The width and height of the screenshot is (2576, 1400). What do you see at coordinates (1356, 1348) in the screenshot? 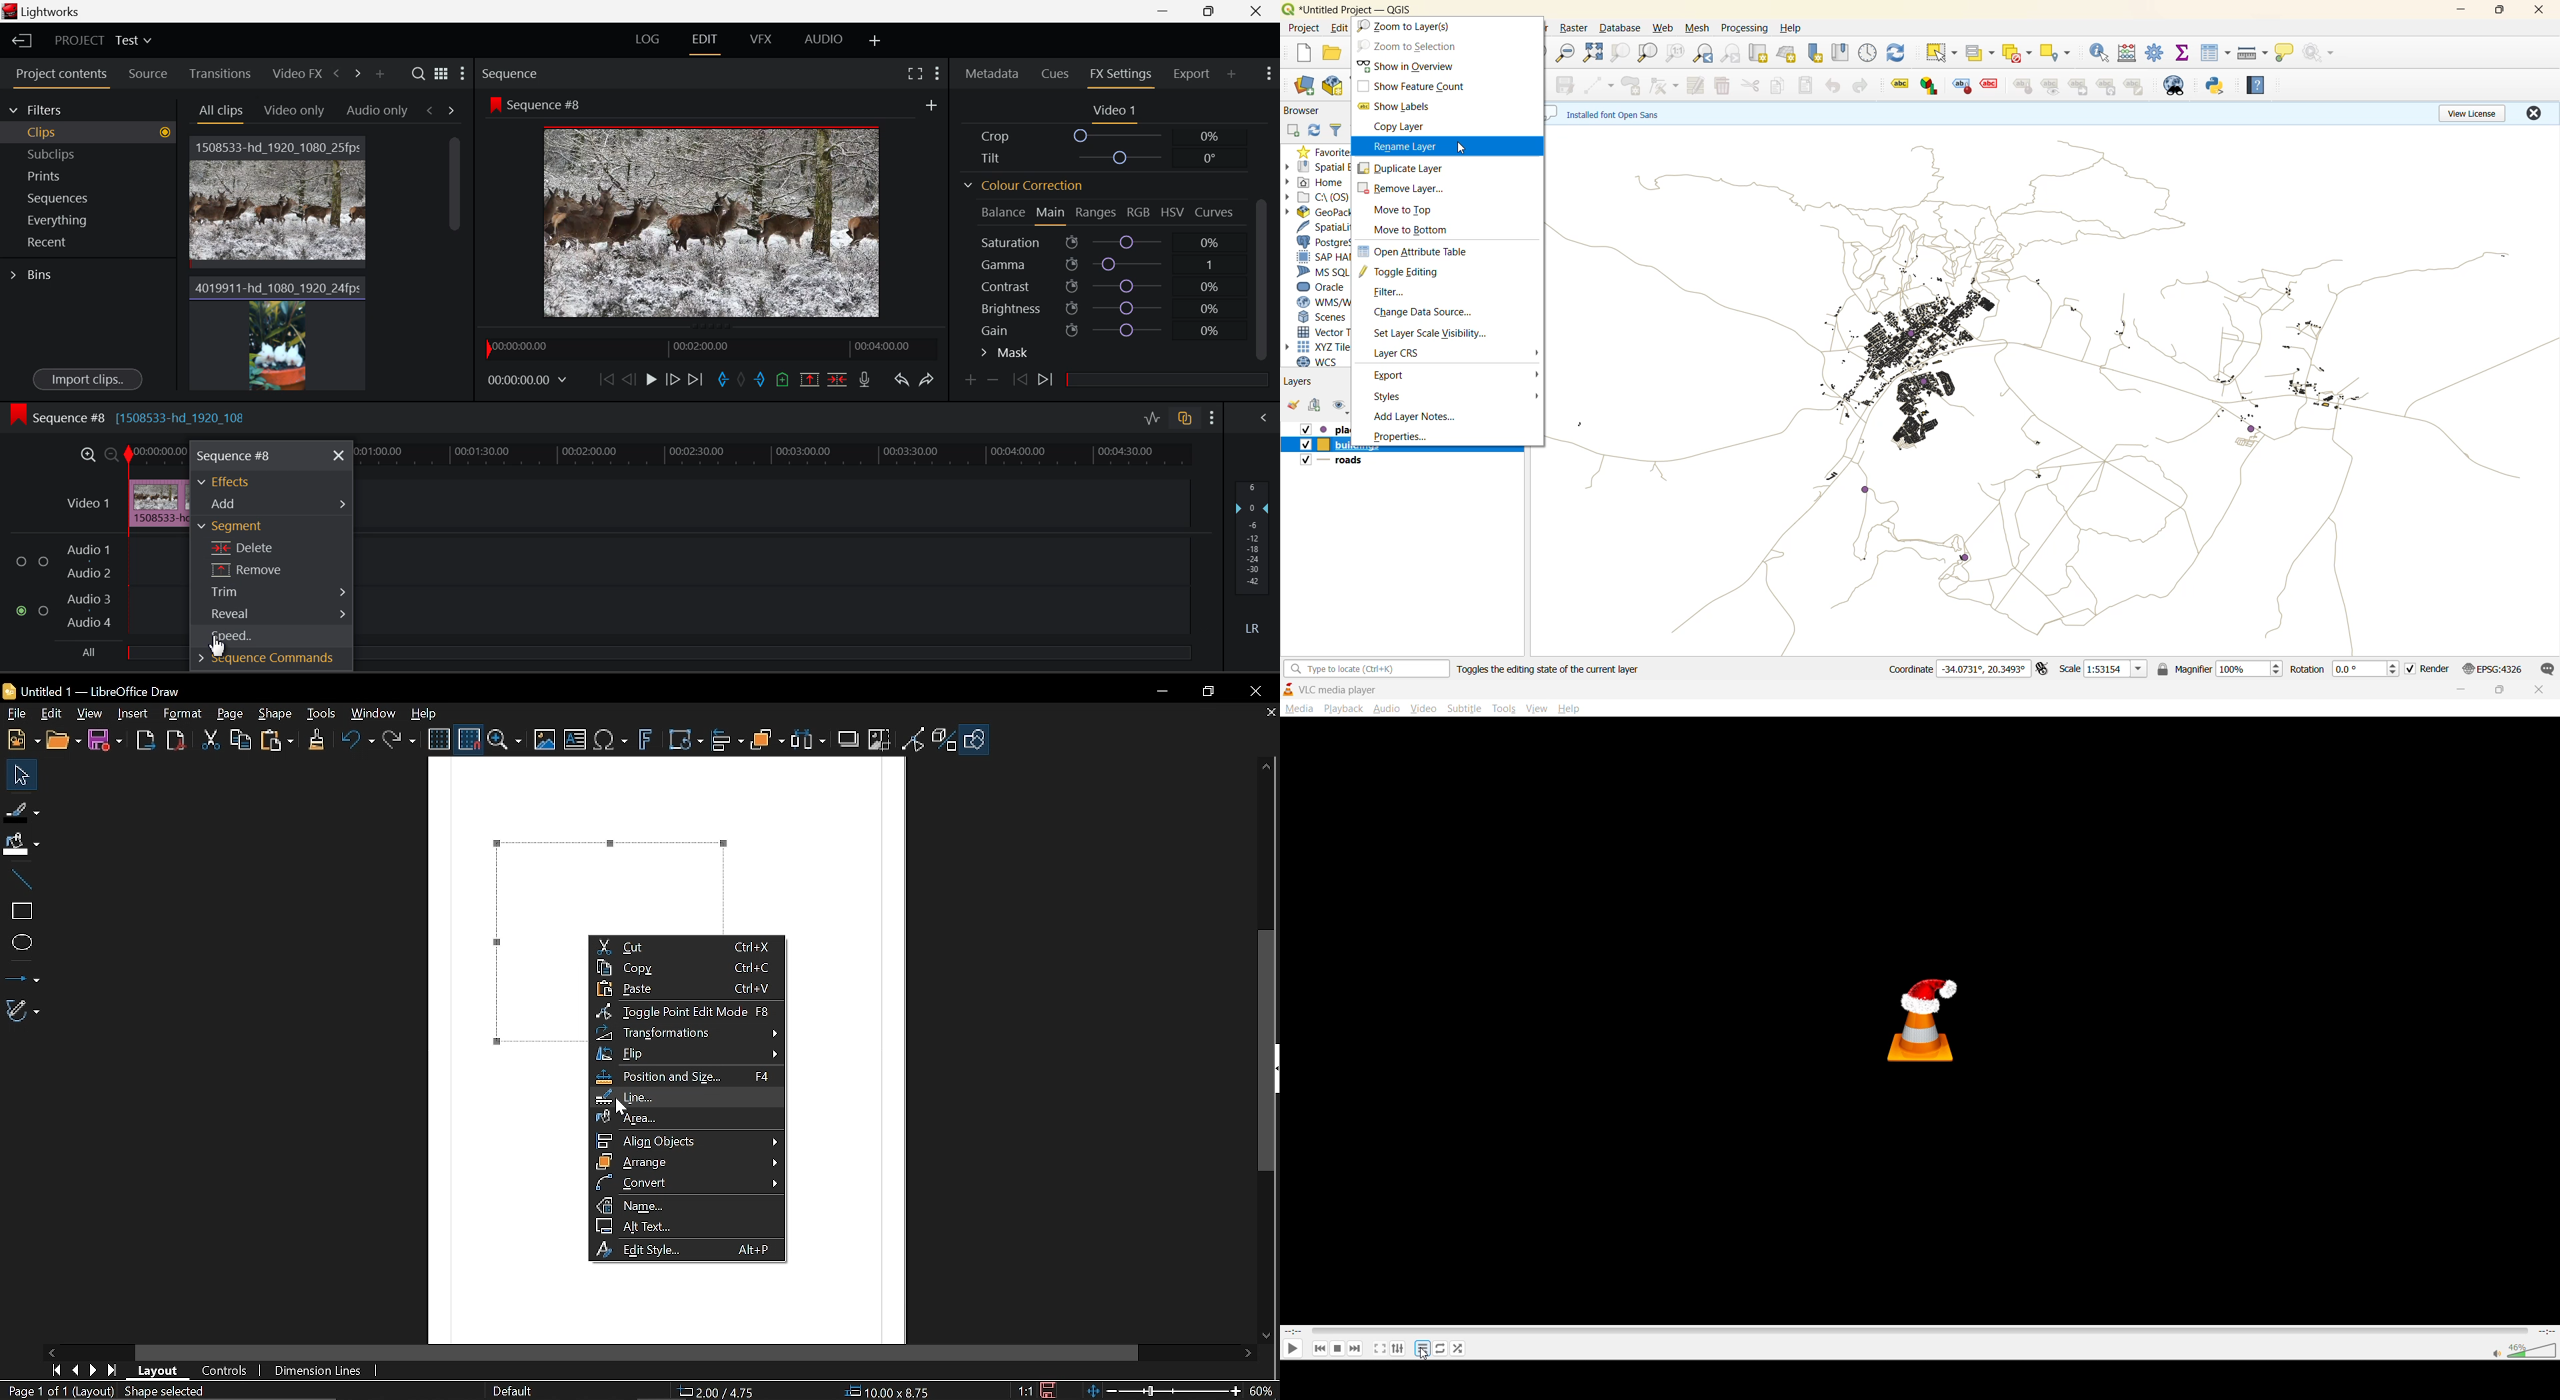
I see `next` at bounding box center [1356, 1348].